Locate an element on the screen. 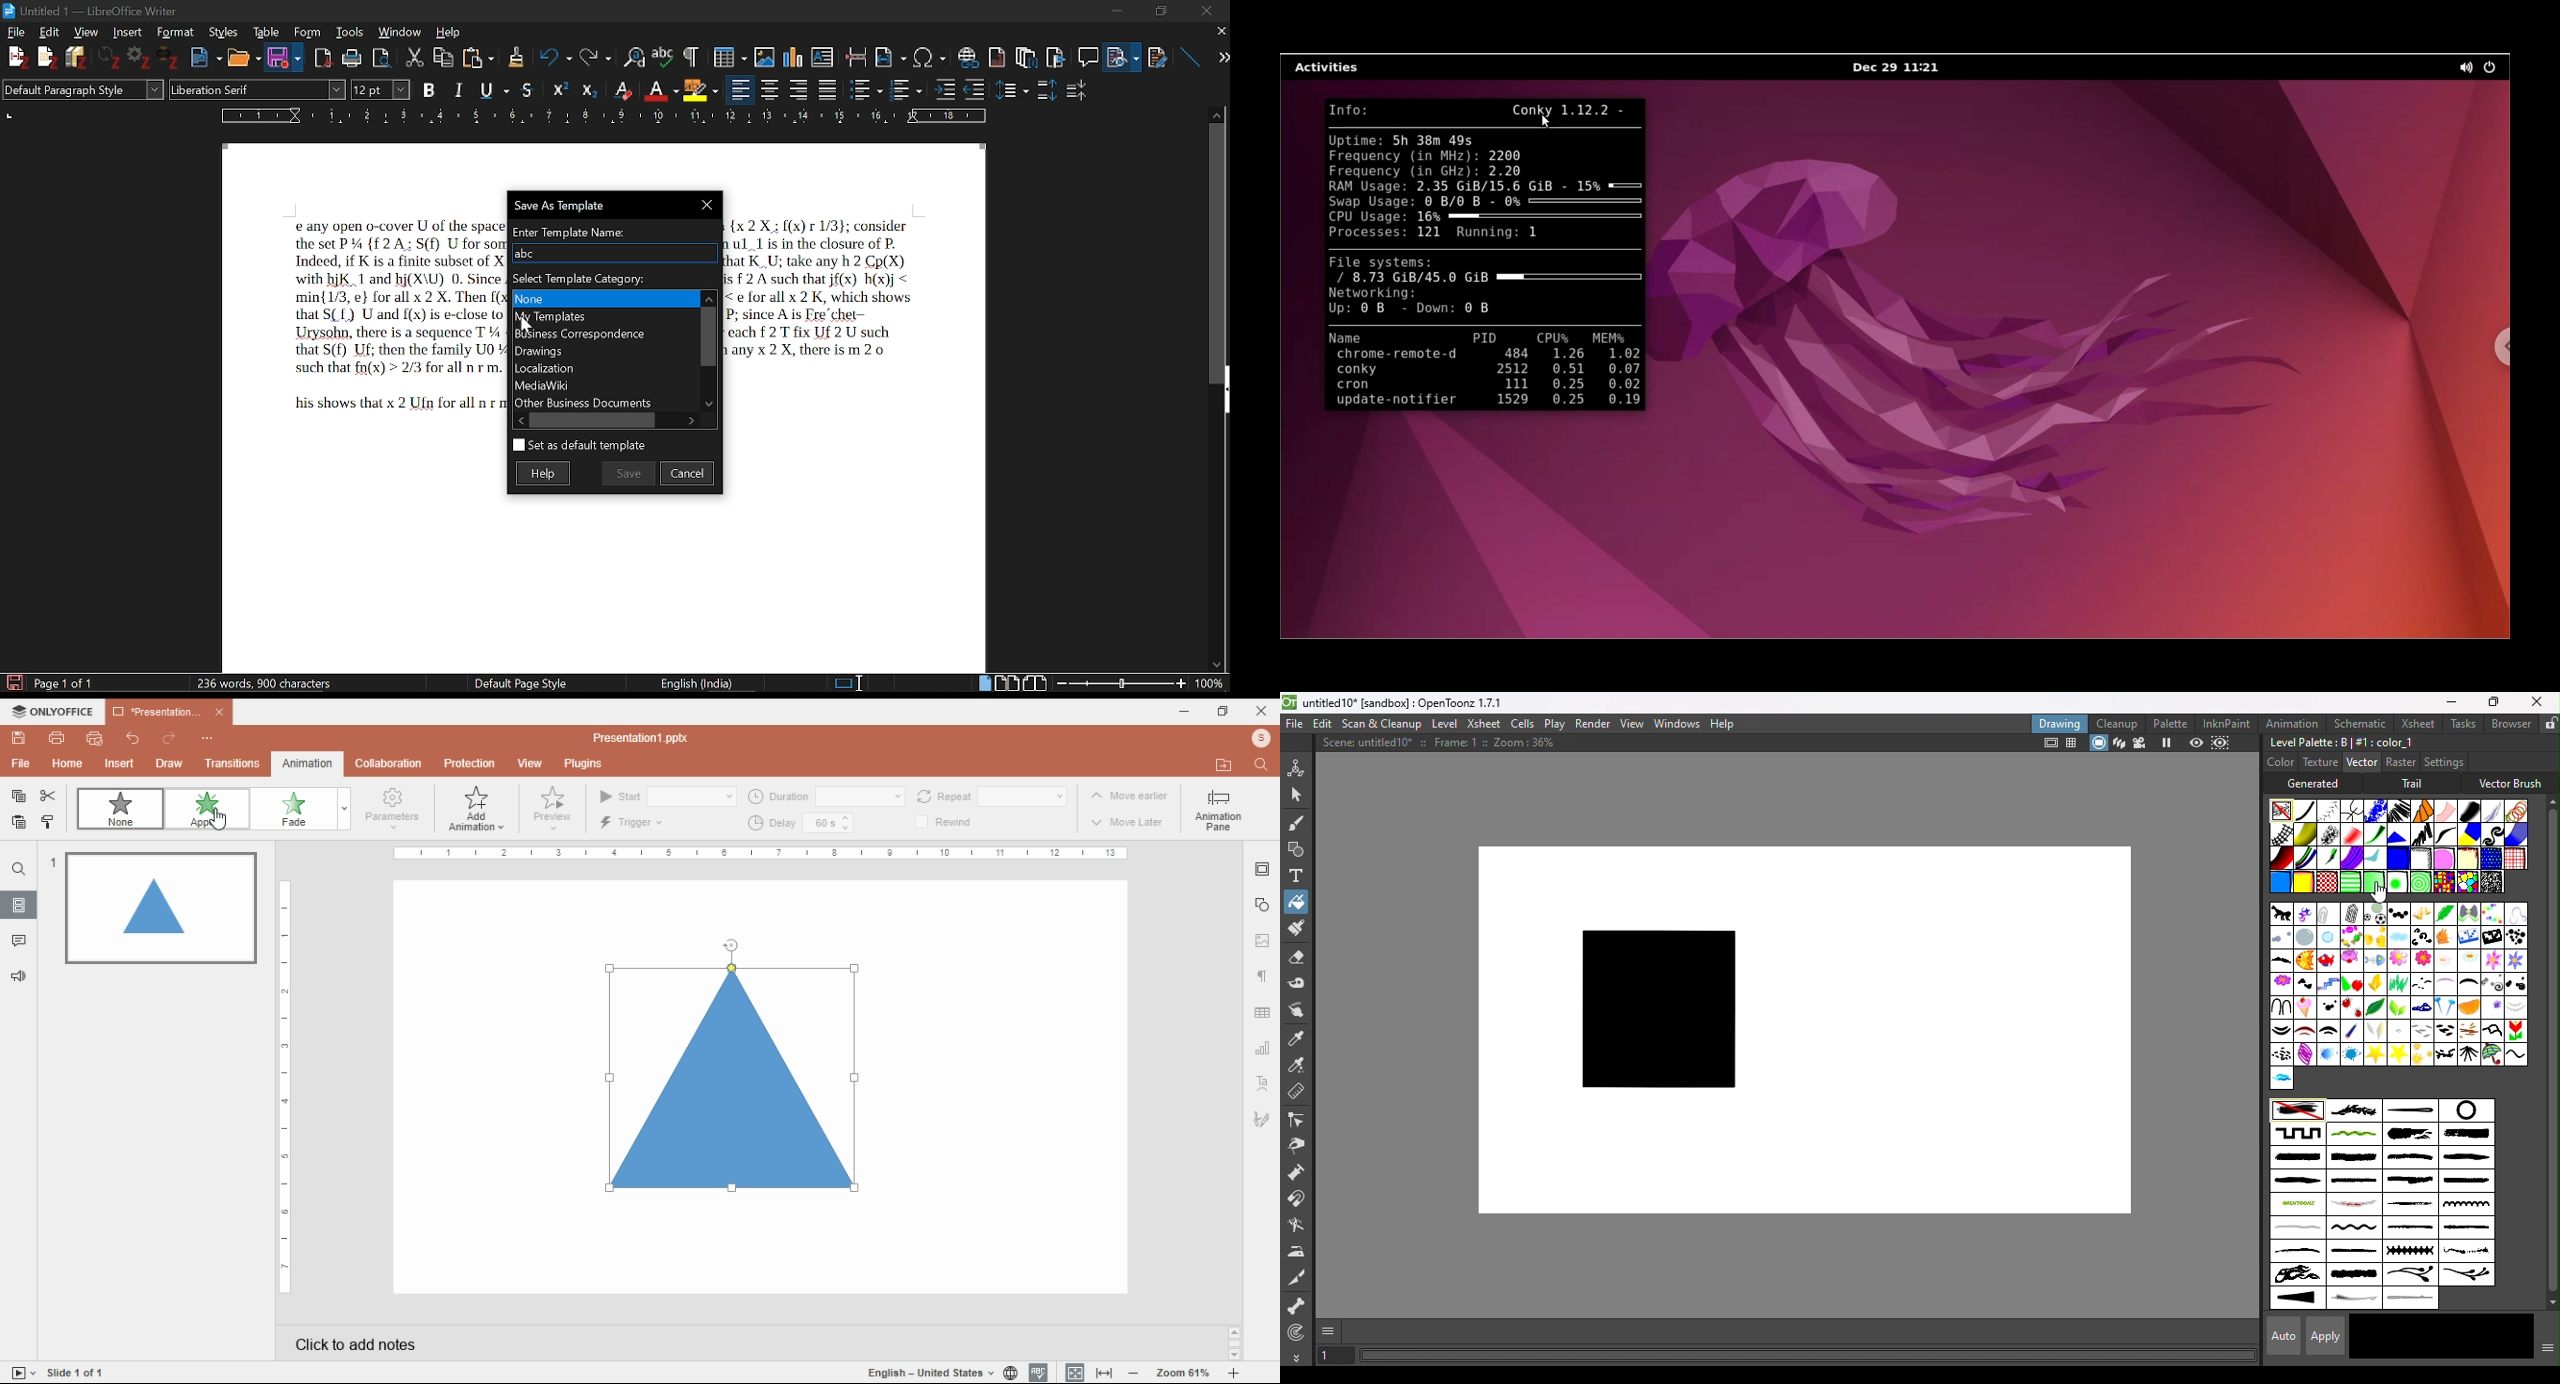 The width and height of the screenshot is (2576, 1400). close is located at coordinates (1207, 10).